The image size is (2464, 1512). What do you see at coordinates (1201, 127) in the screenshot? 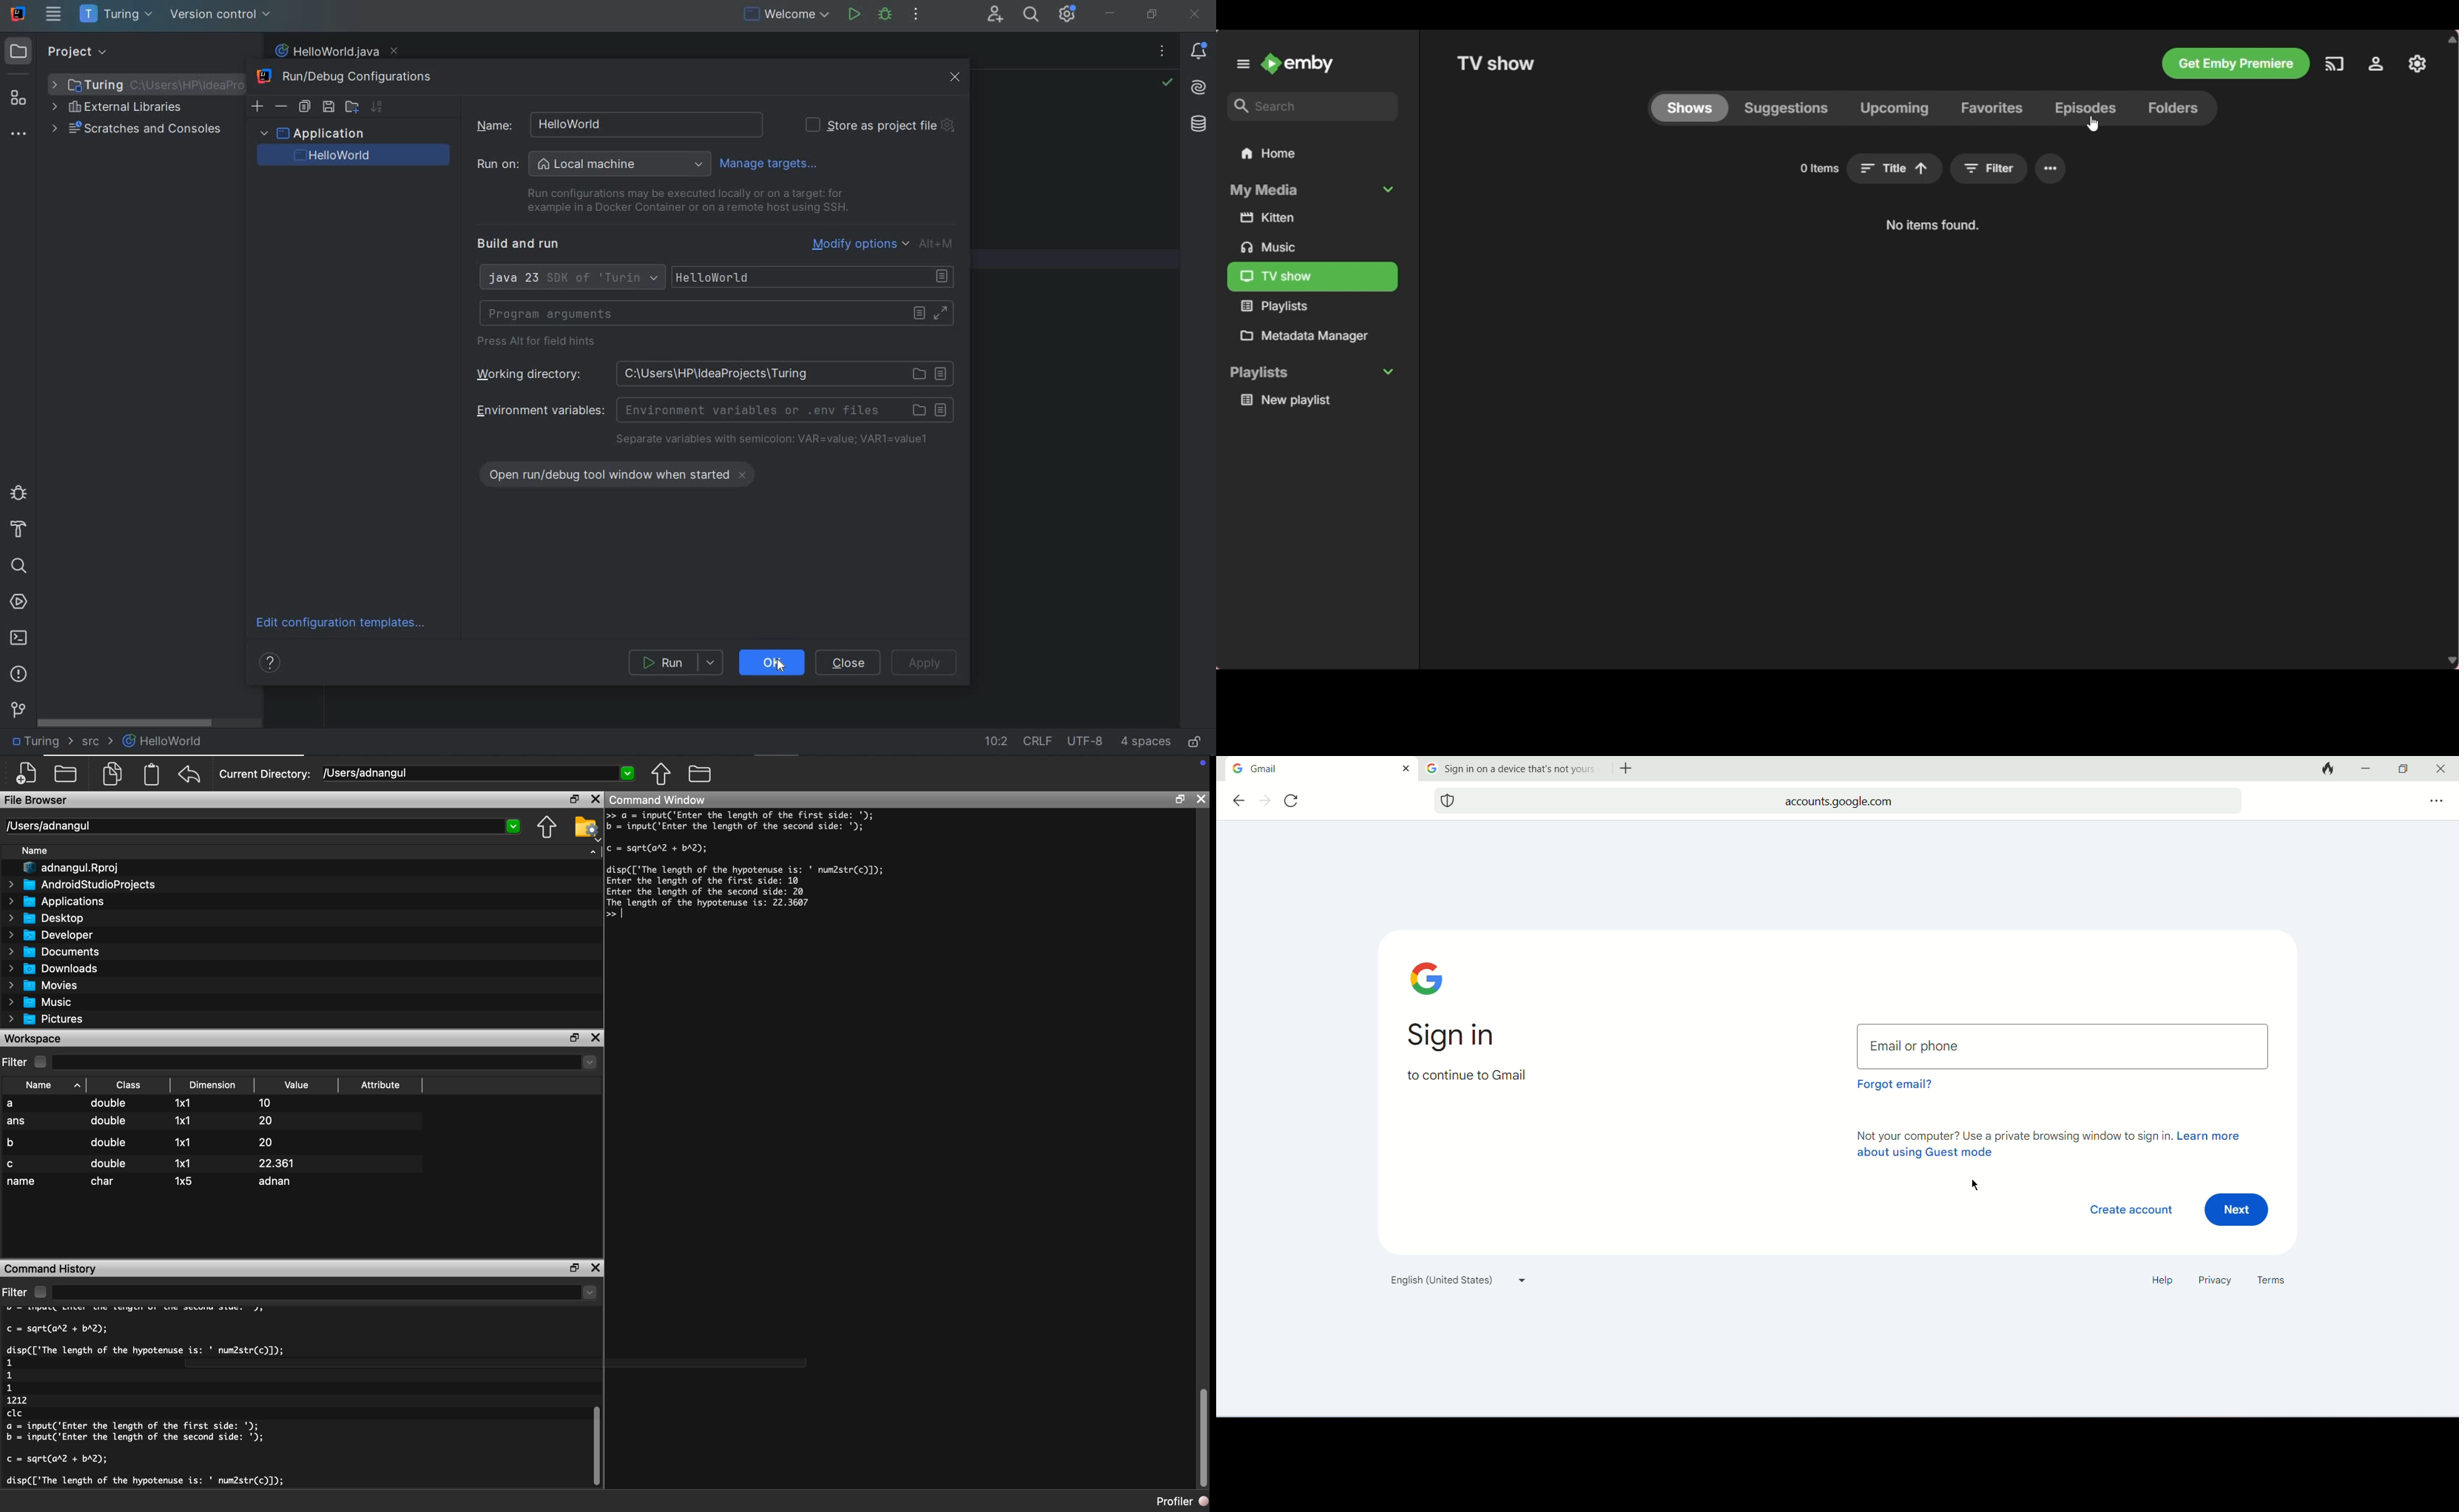
I see `Database` at bounding box center [1201, 127].